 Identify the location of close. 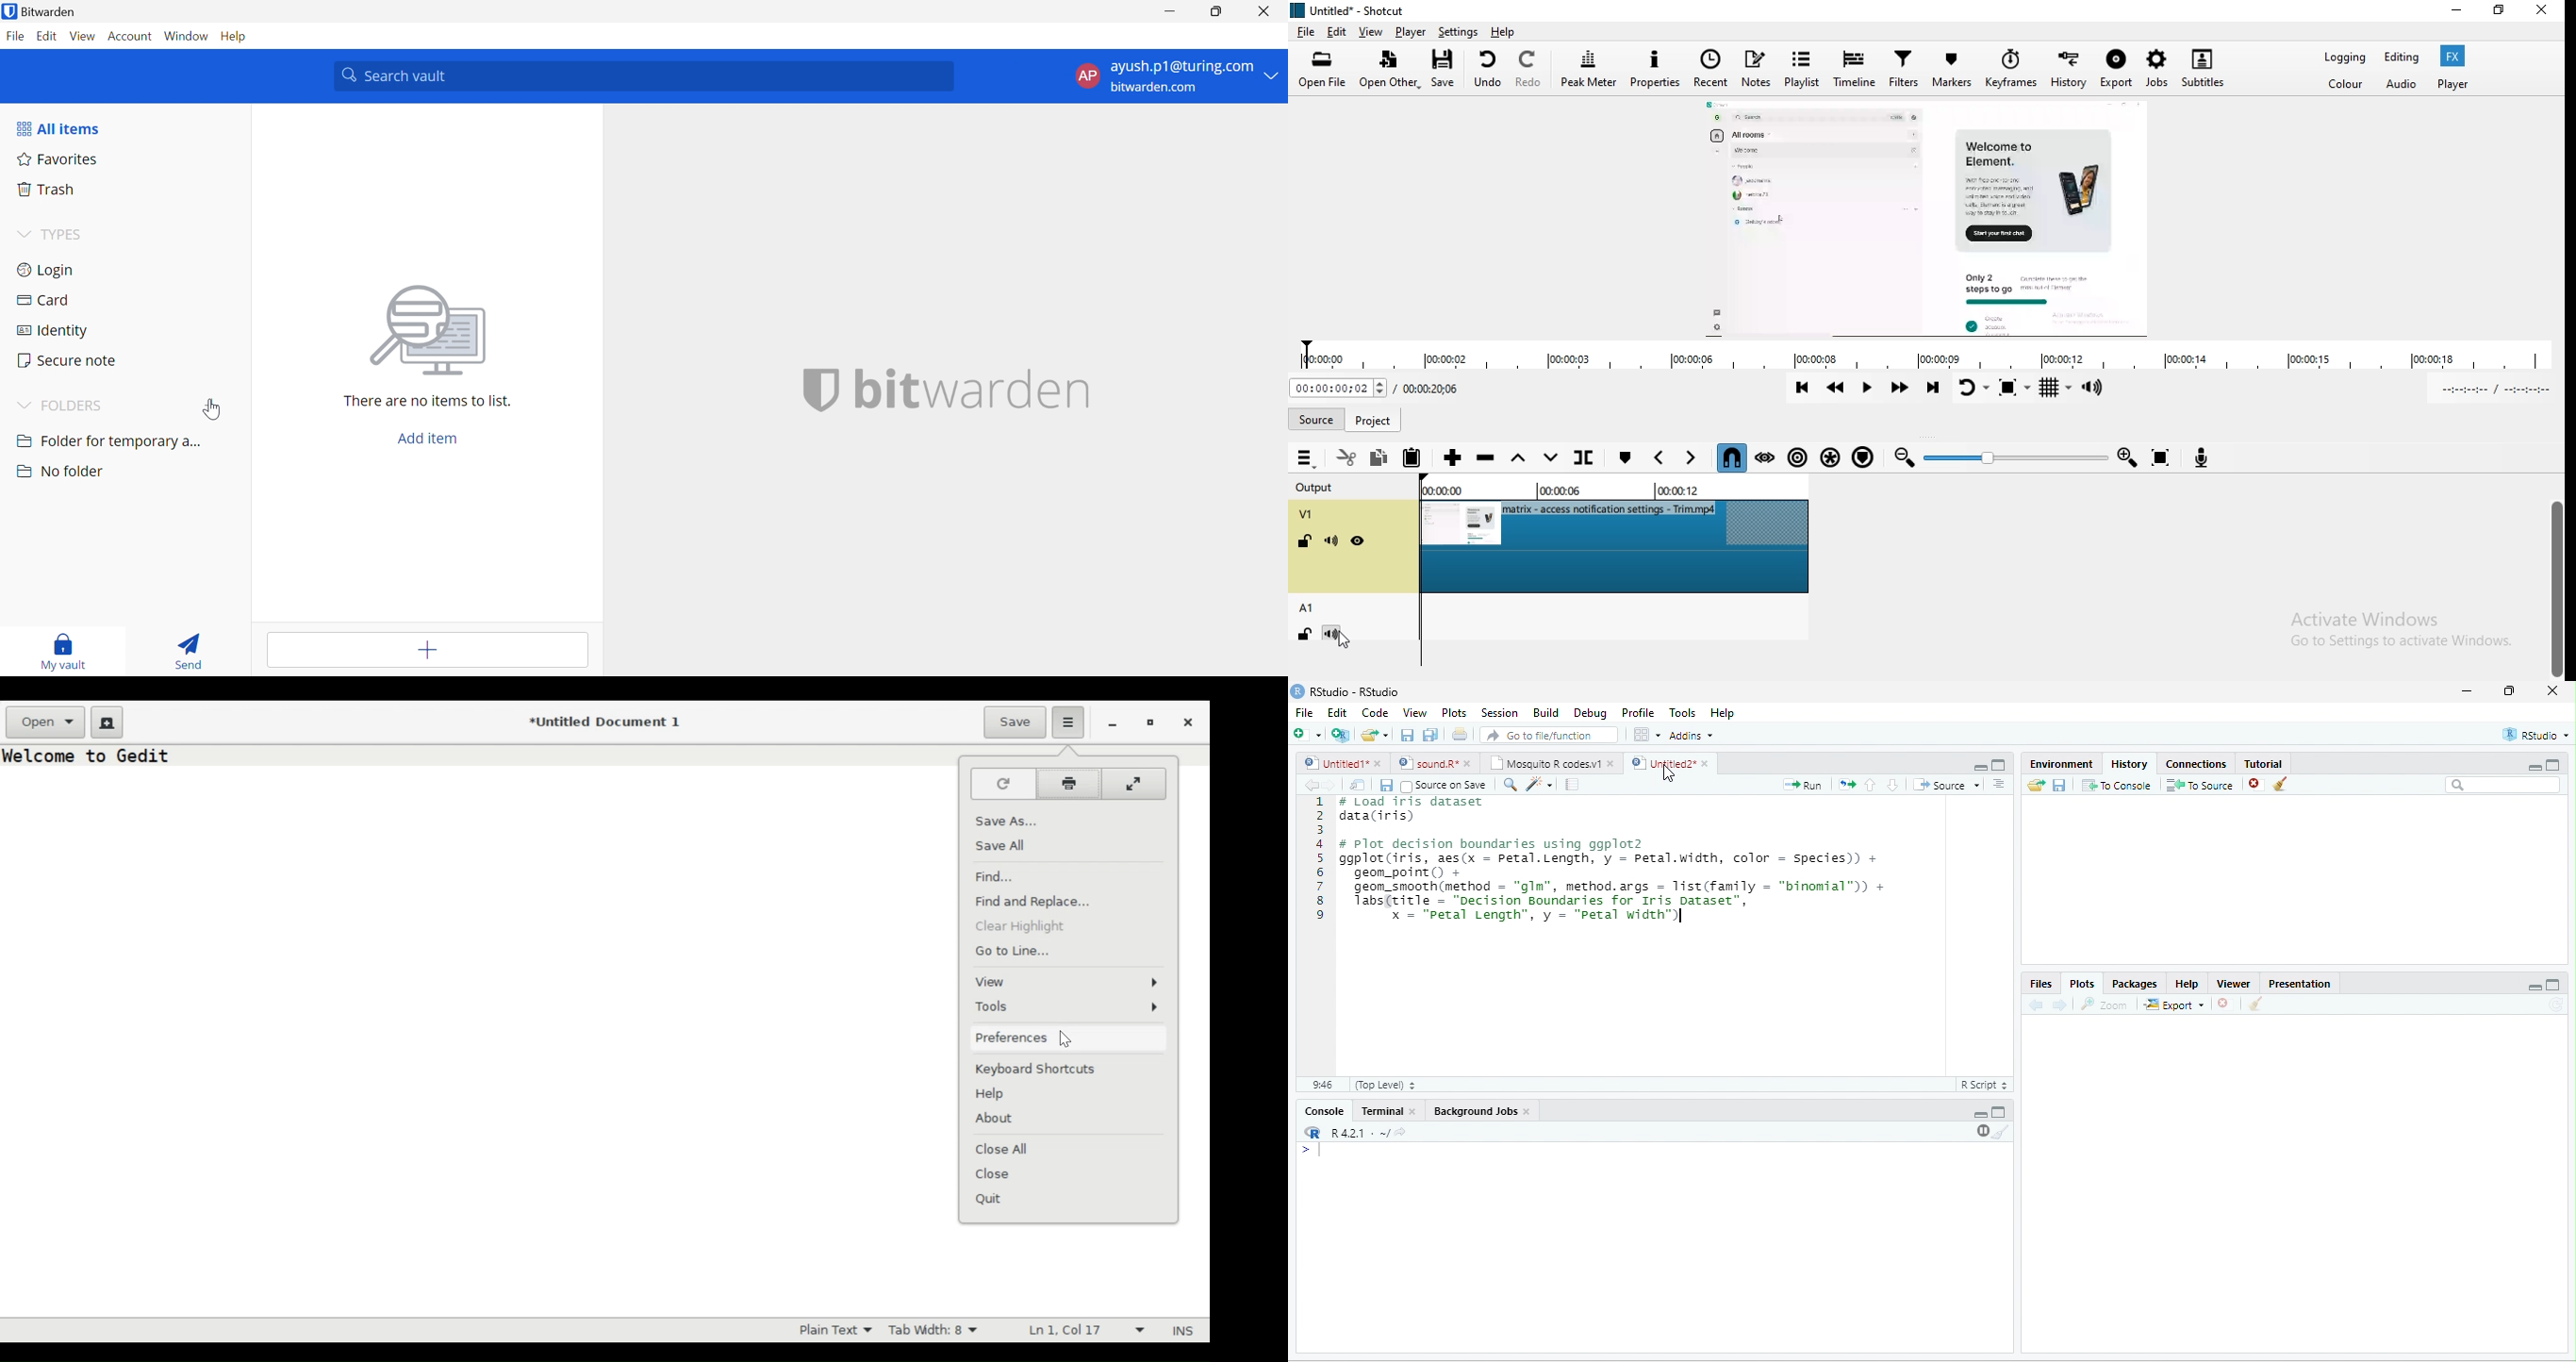
(2546, 14).